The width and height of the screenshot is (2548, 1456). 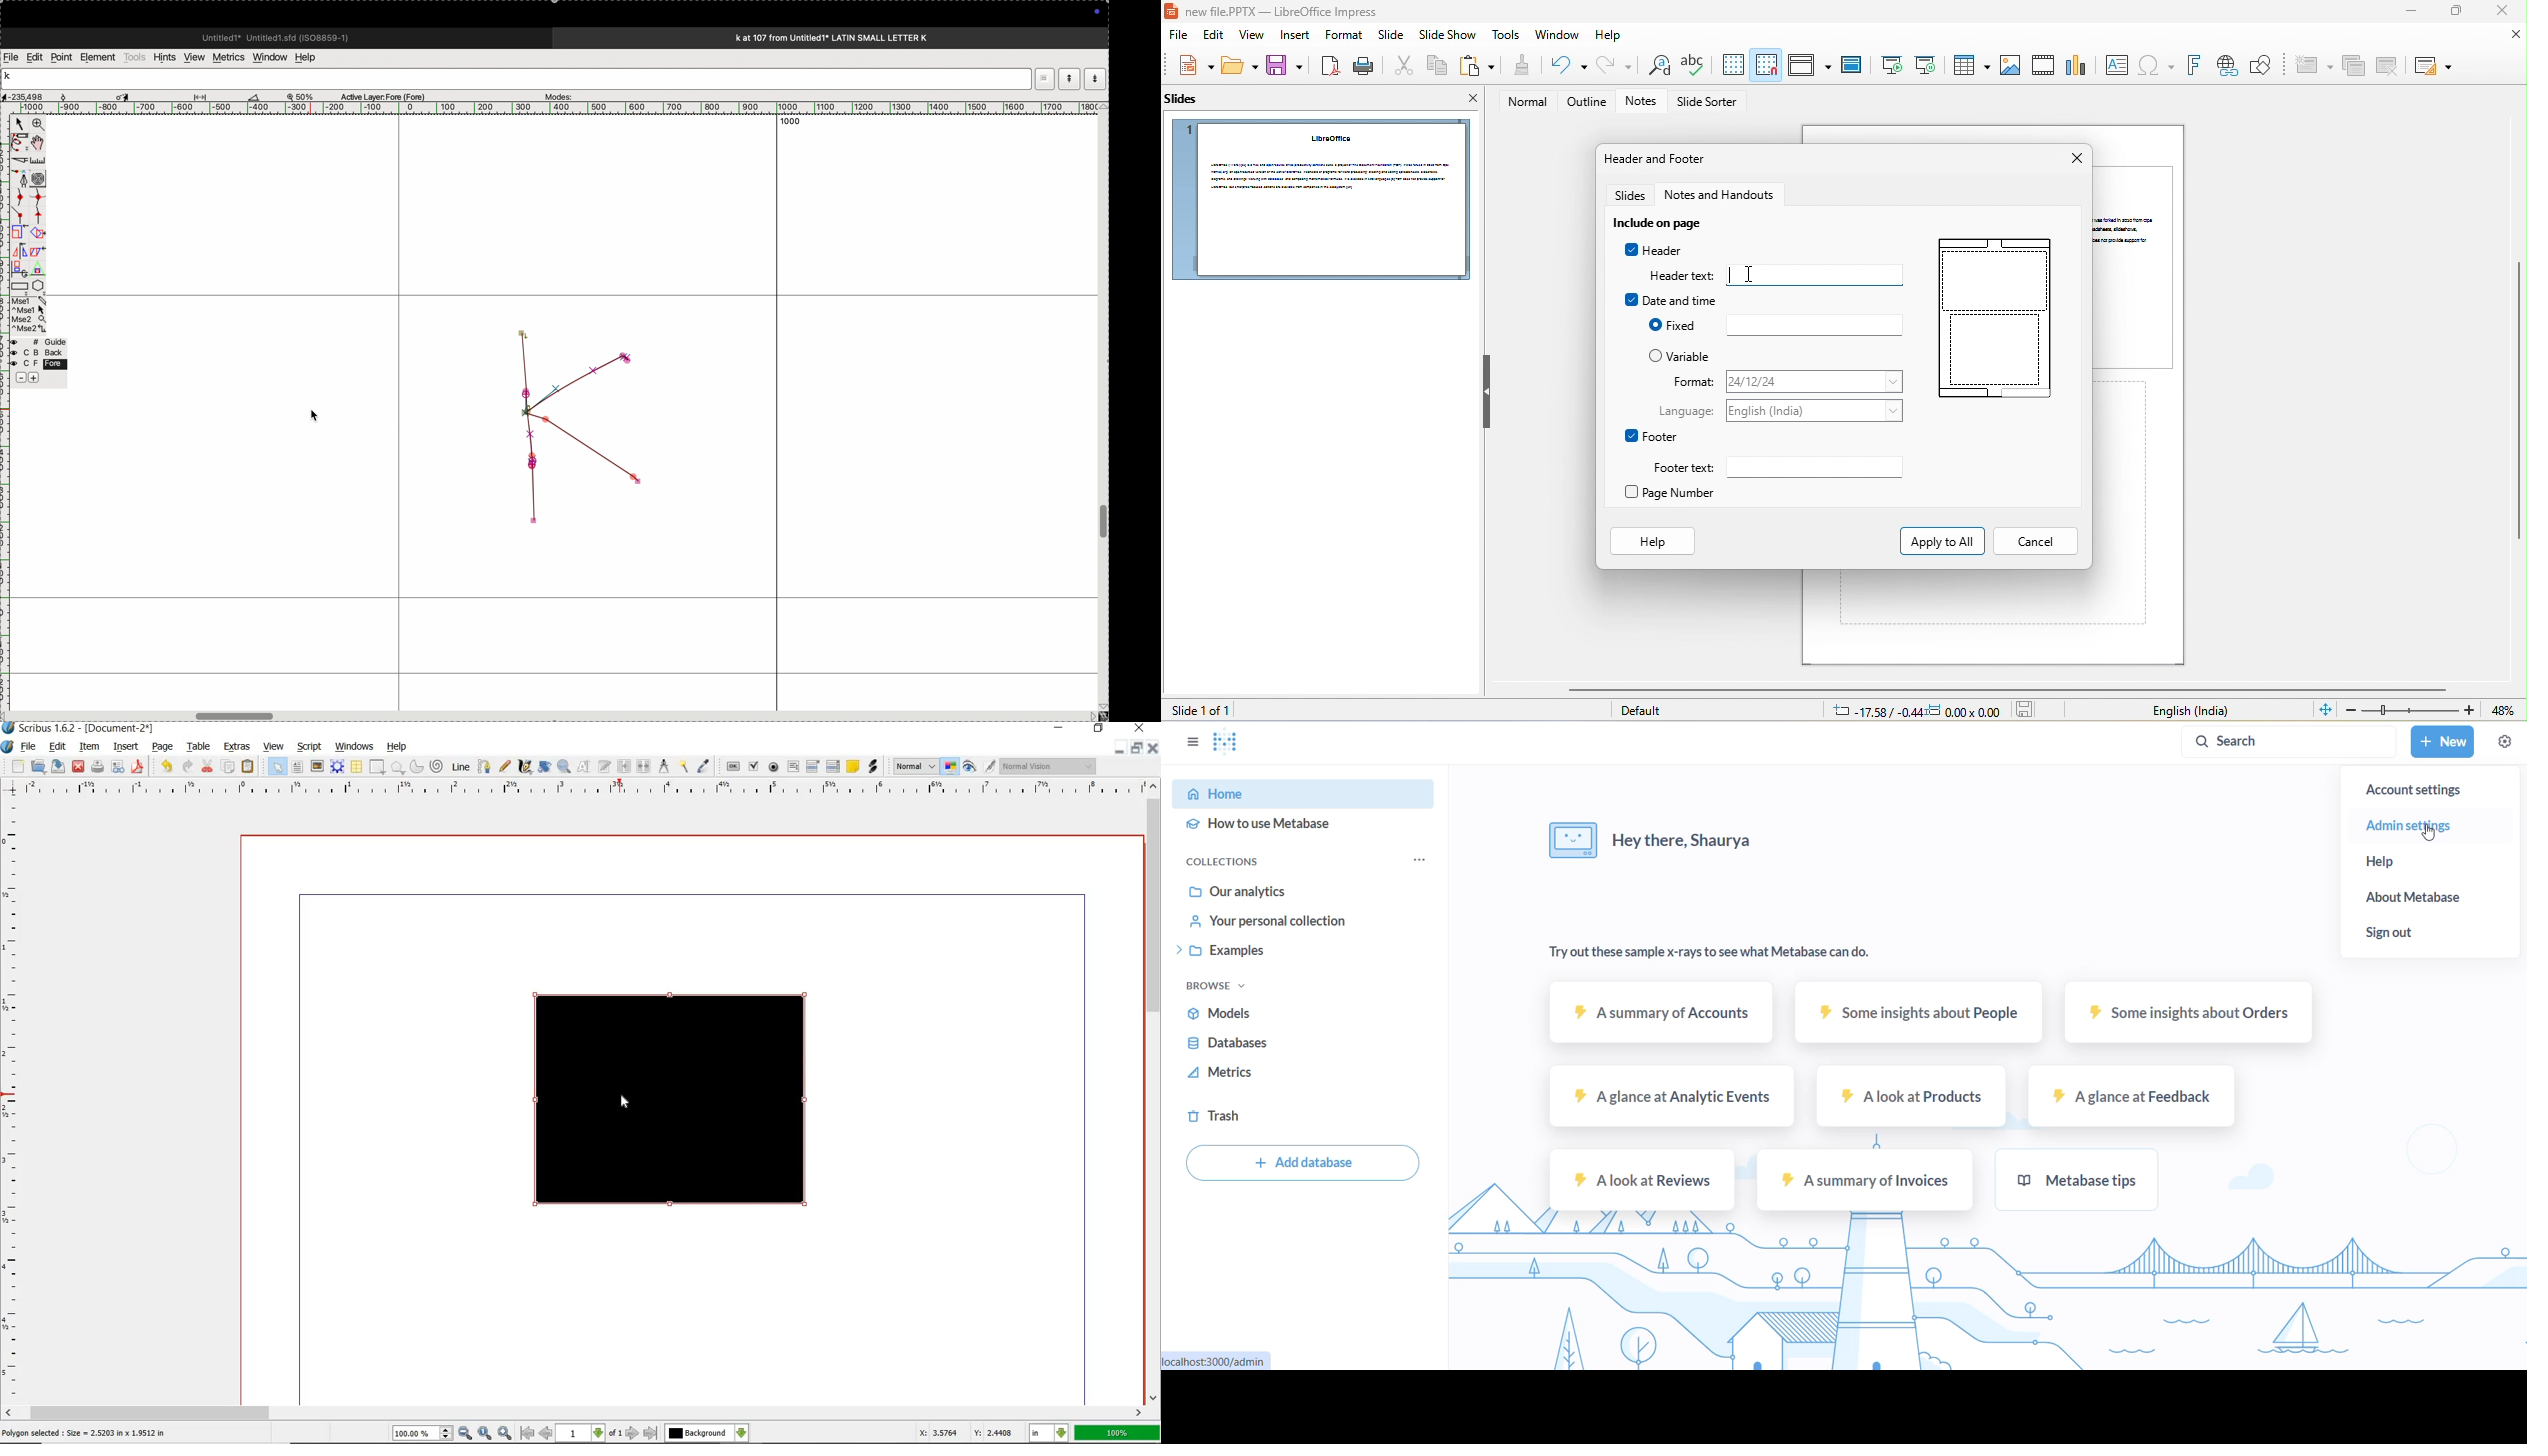 What do you see at coordinates (207, 768) in the screenshot?
I see `cut` at bounding box center [207, 768].